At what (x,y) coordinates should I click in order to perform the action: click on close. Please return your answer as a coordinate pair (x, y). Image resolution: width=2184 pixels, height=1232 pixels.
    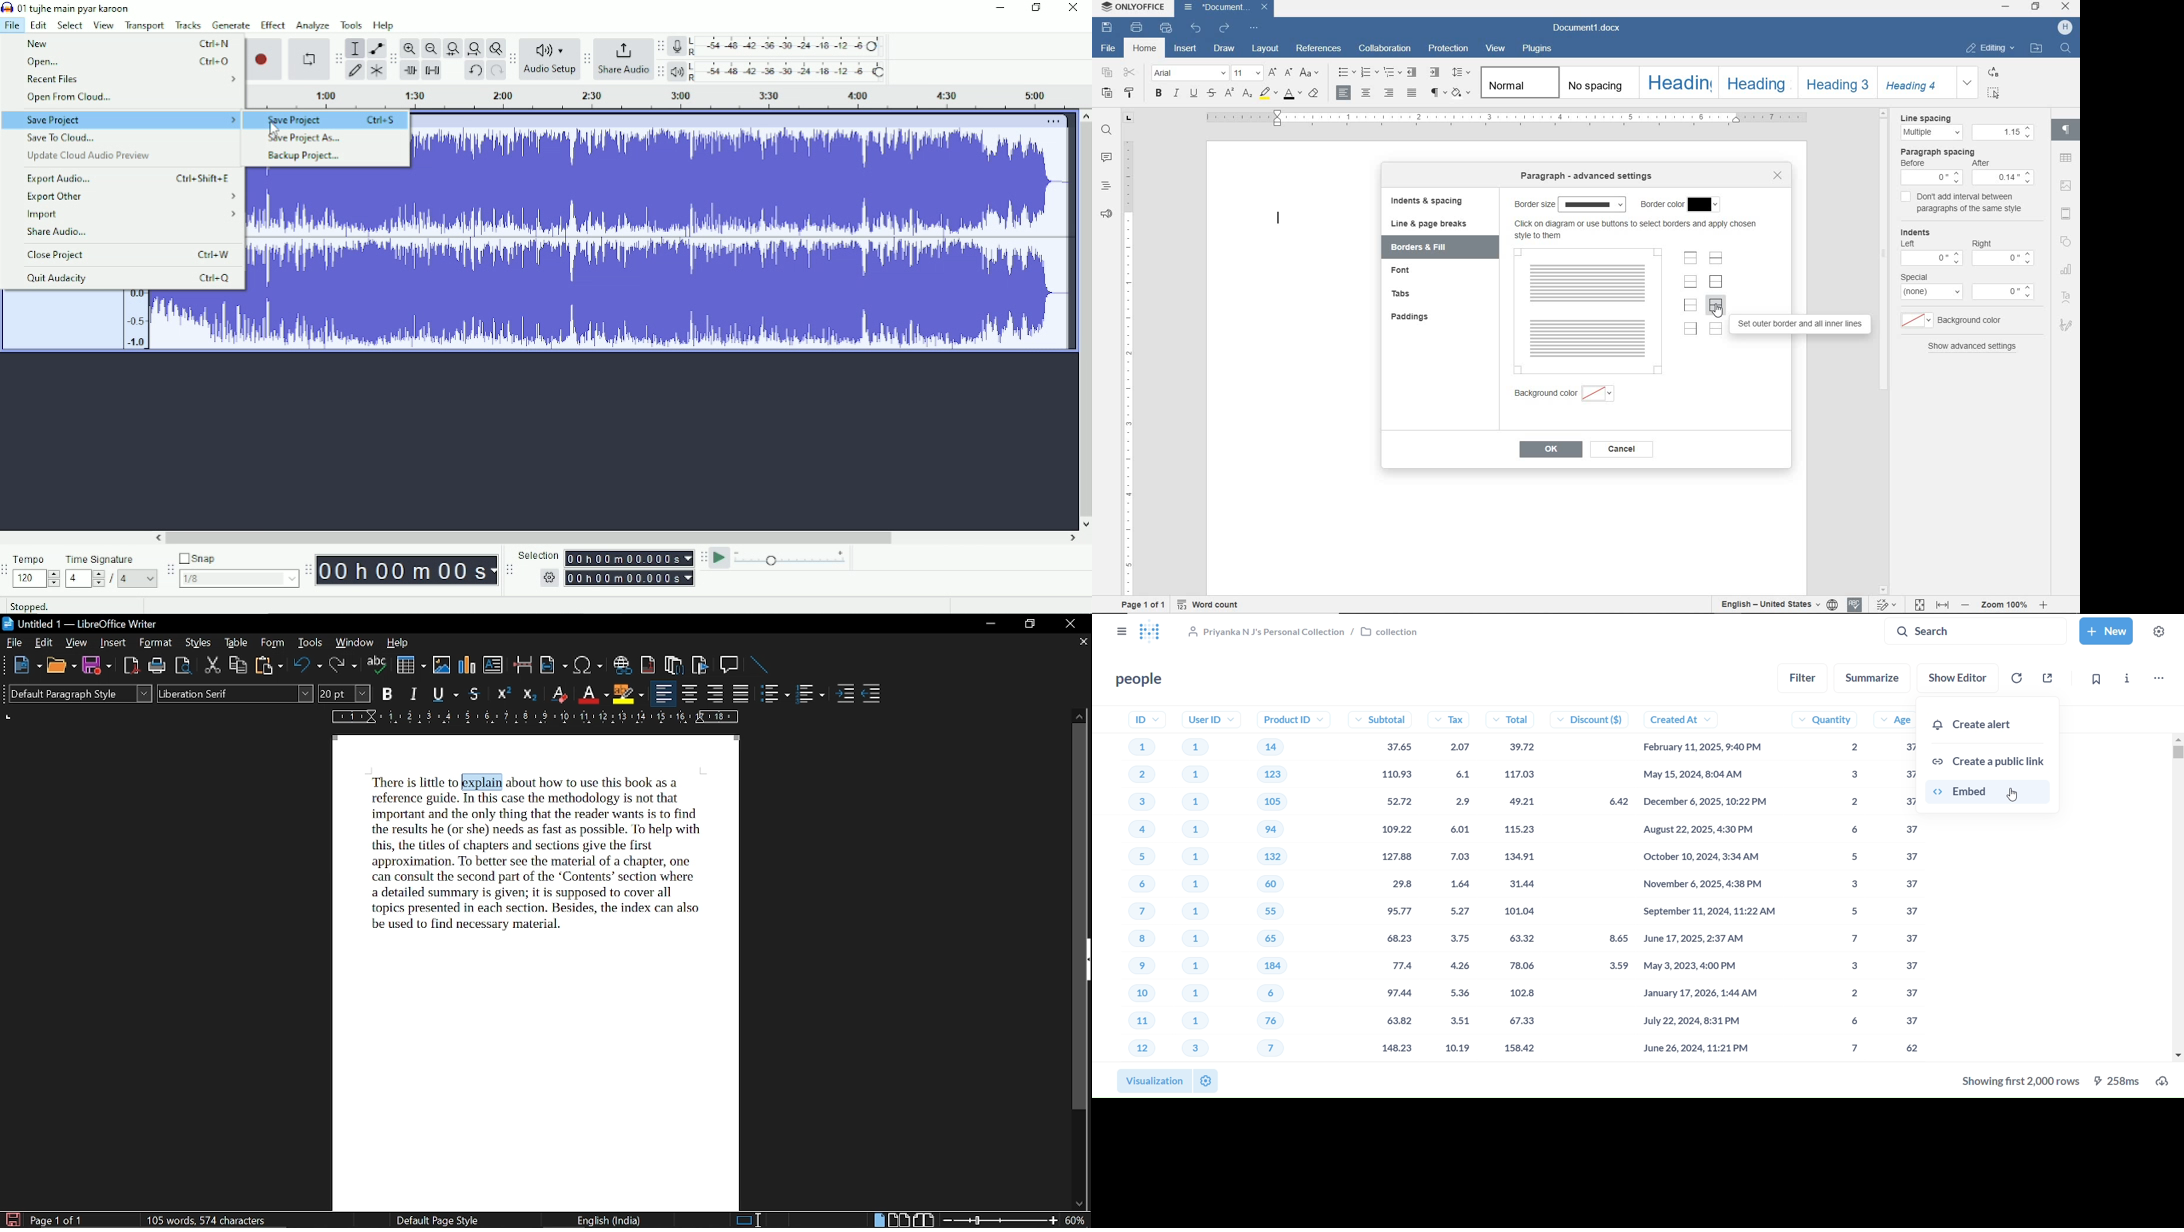
    Looking at the image, I should click on (1069, 624).